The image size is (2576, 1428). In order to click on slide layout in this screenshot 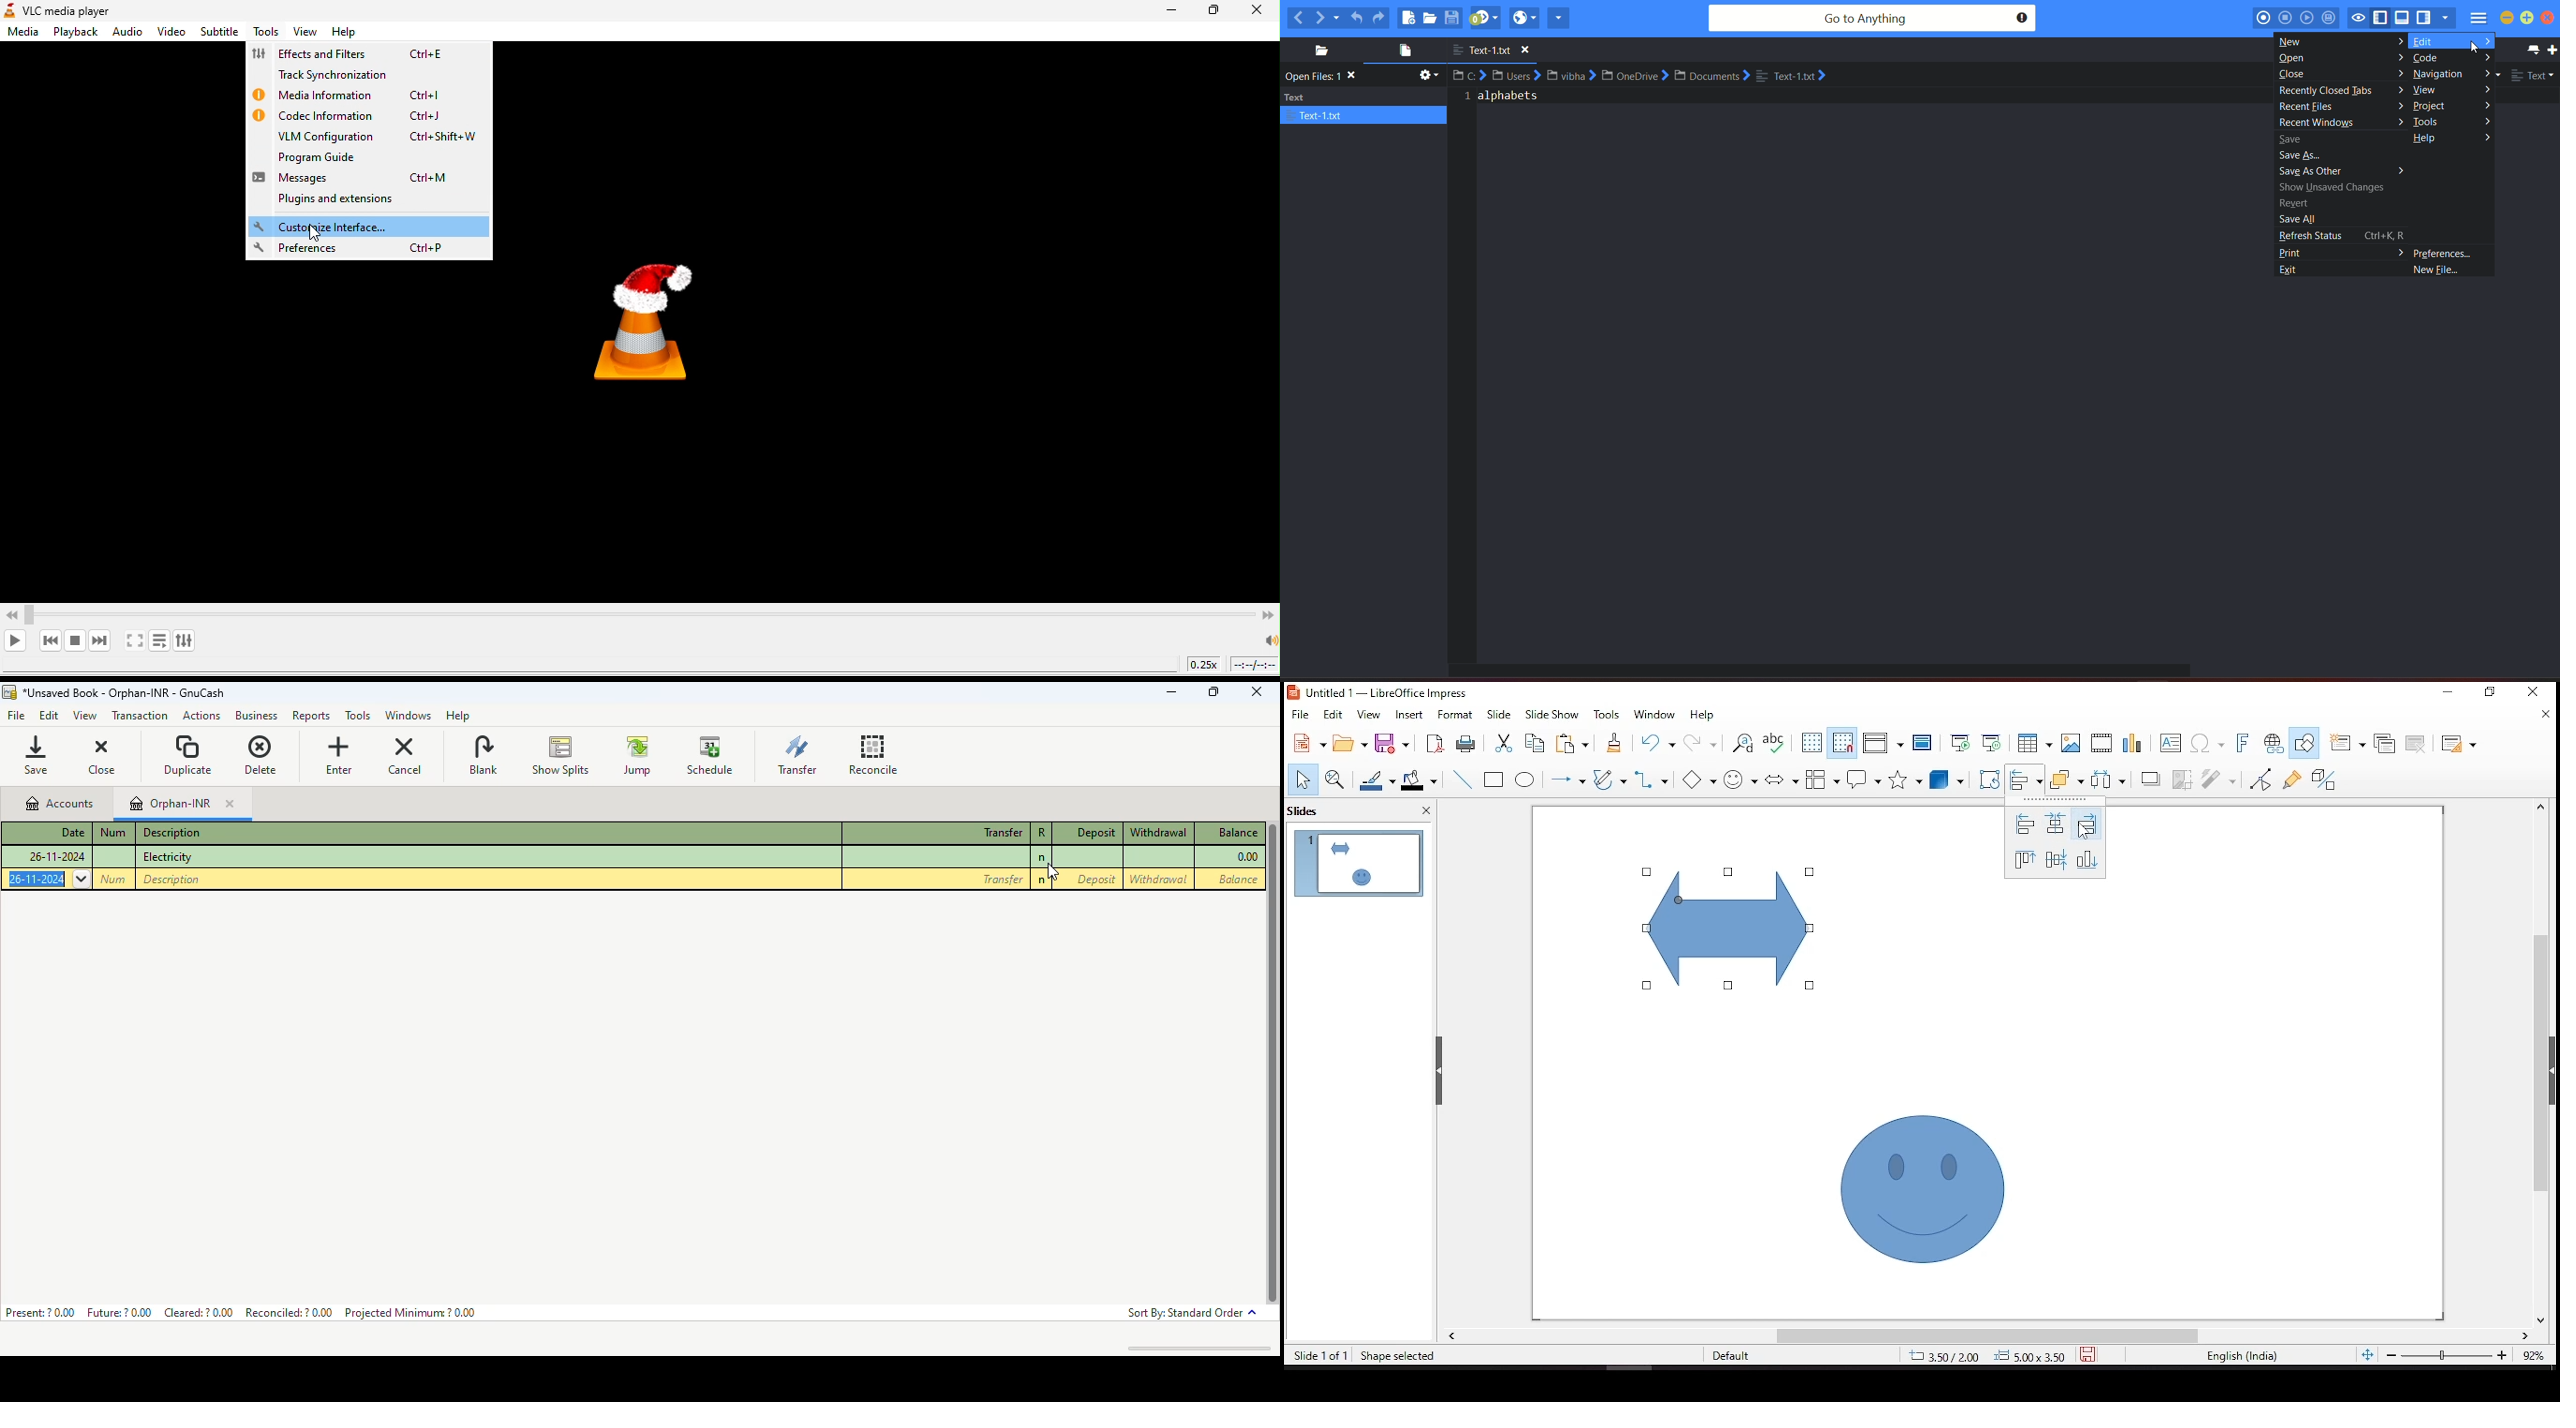, I will do `click(2460, 744)`.